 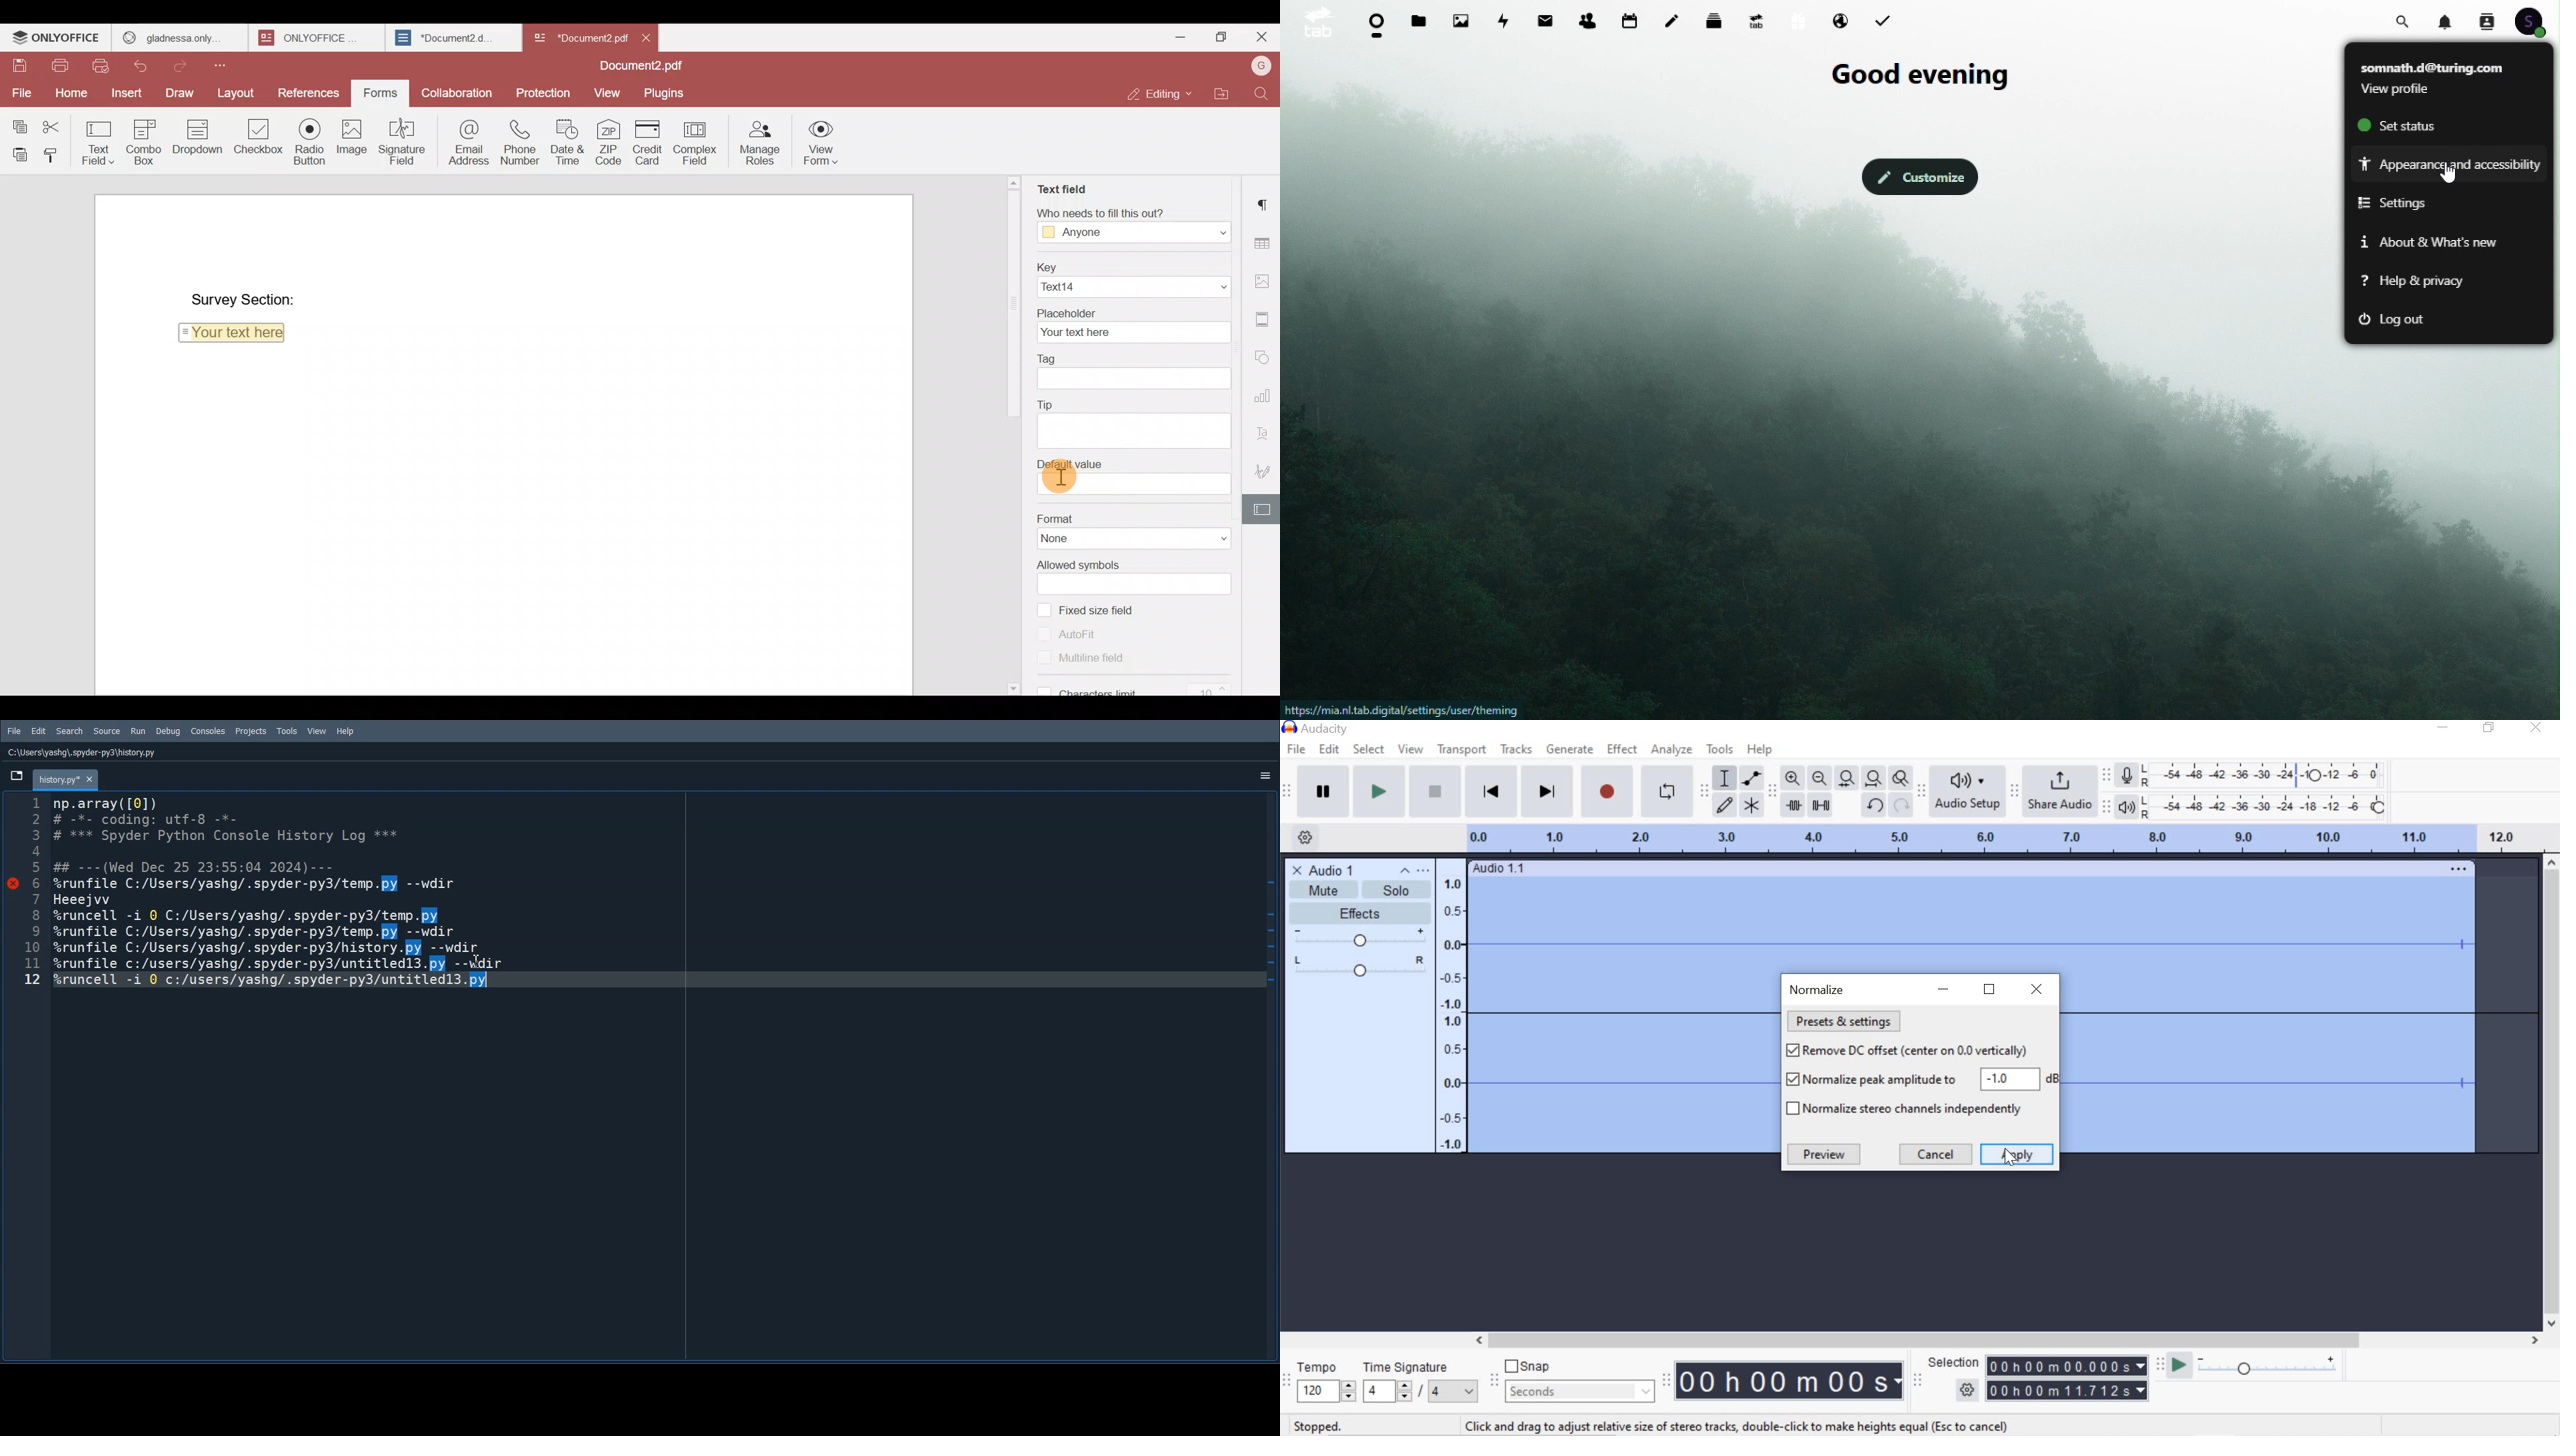 I want to click on Undo, so click(x=143, y=67).